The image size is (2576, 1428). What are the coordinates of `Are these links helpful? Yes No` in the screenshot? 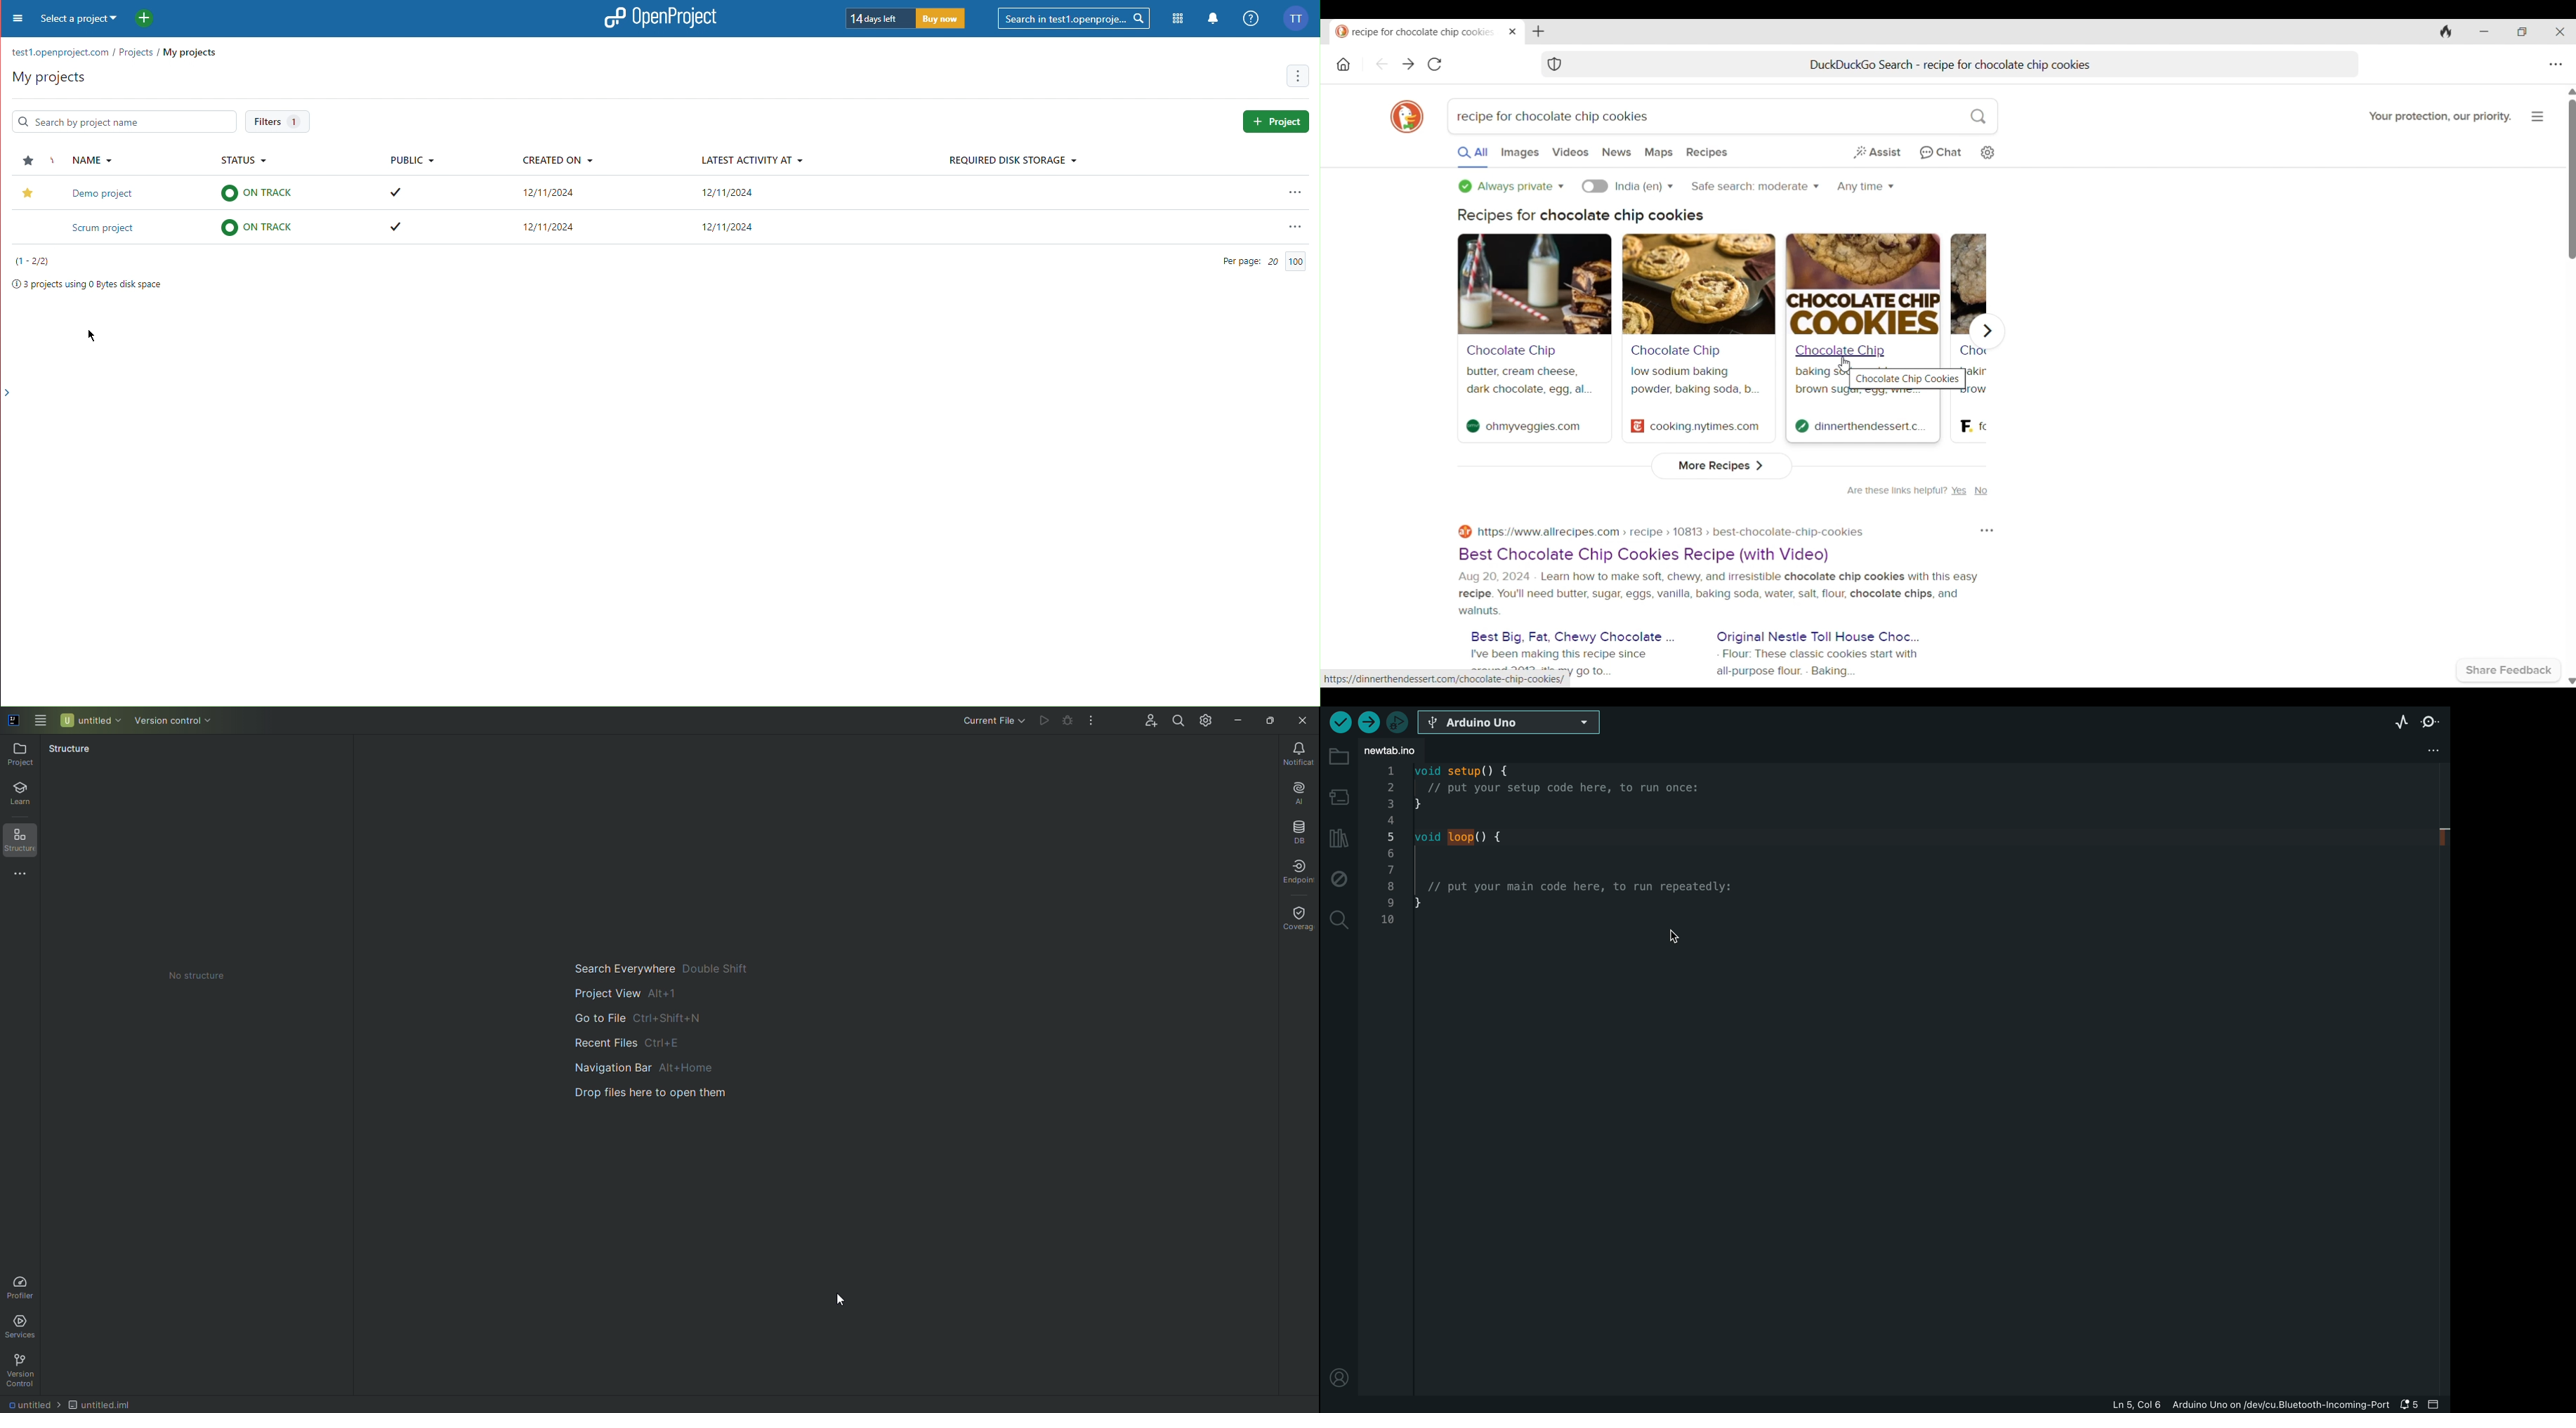 It's located at (1918, 491).